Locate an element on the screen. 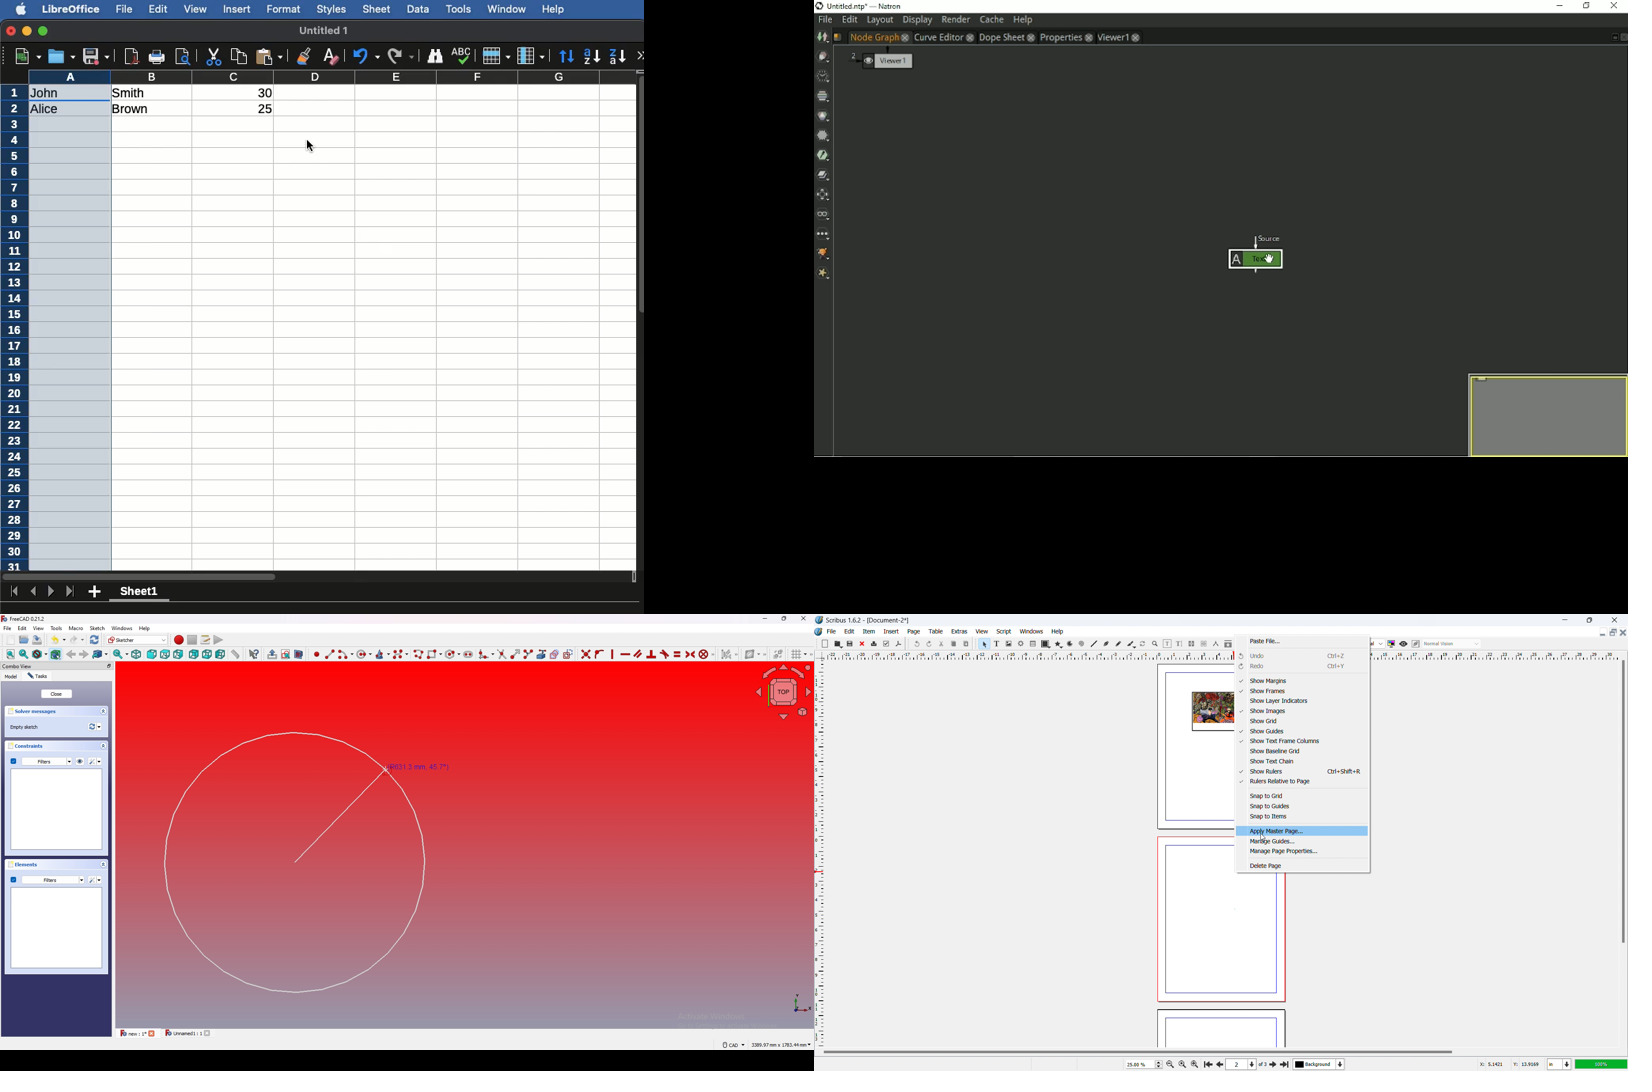 This screenshot has height=1092, width=1652. delete page is located at coordinates (1302, 866).